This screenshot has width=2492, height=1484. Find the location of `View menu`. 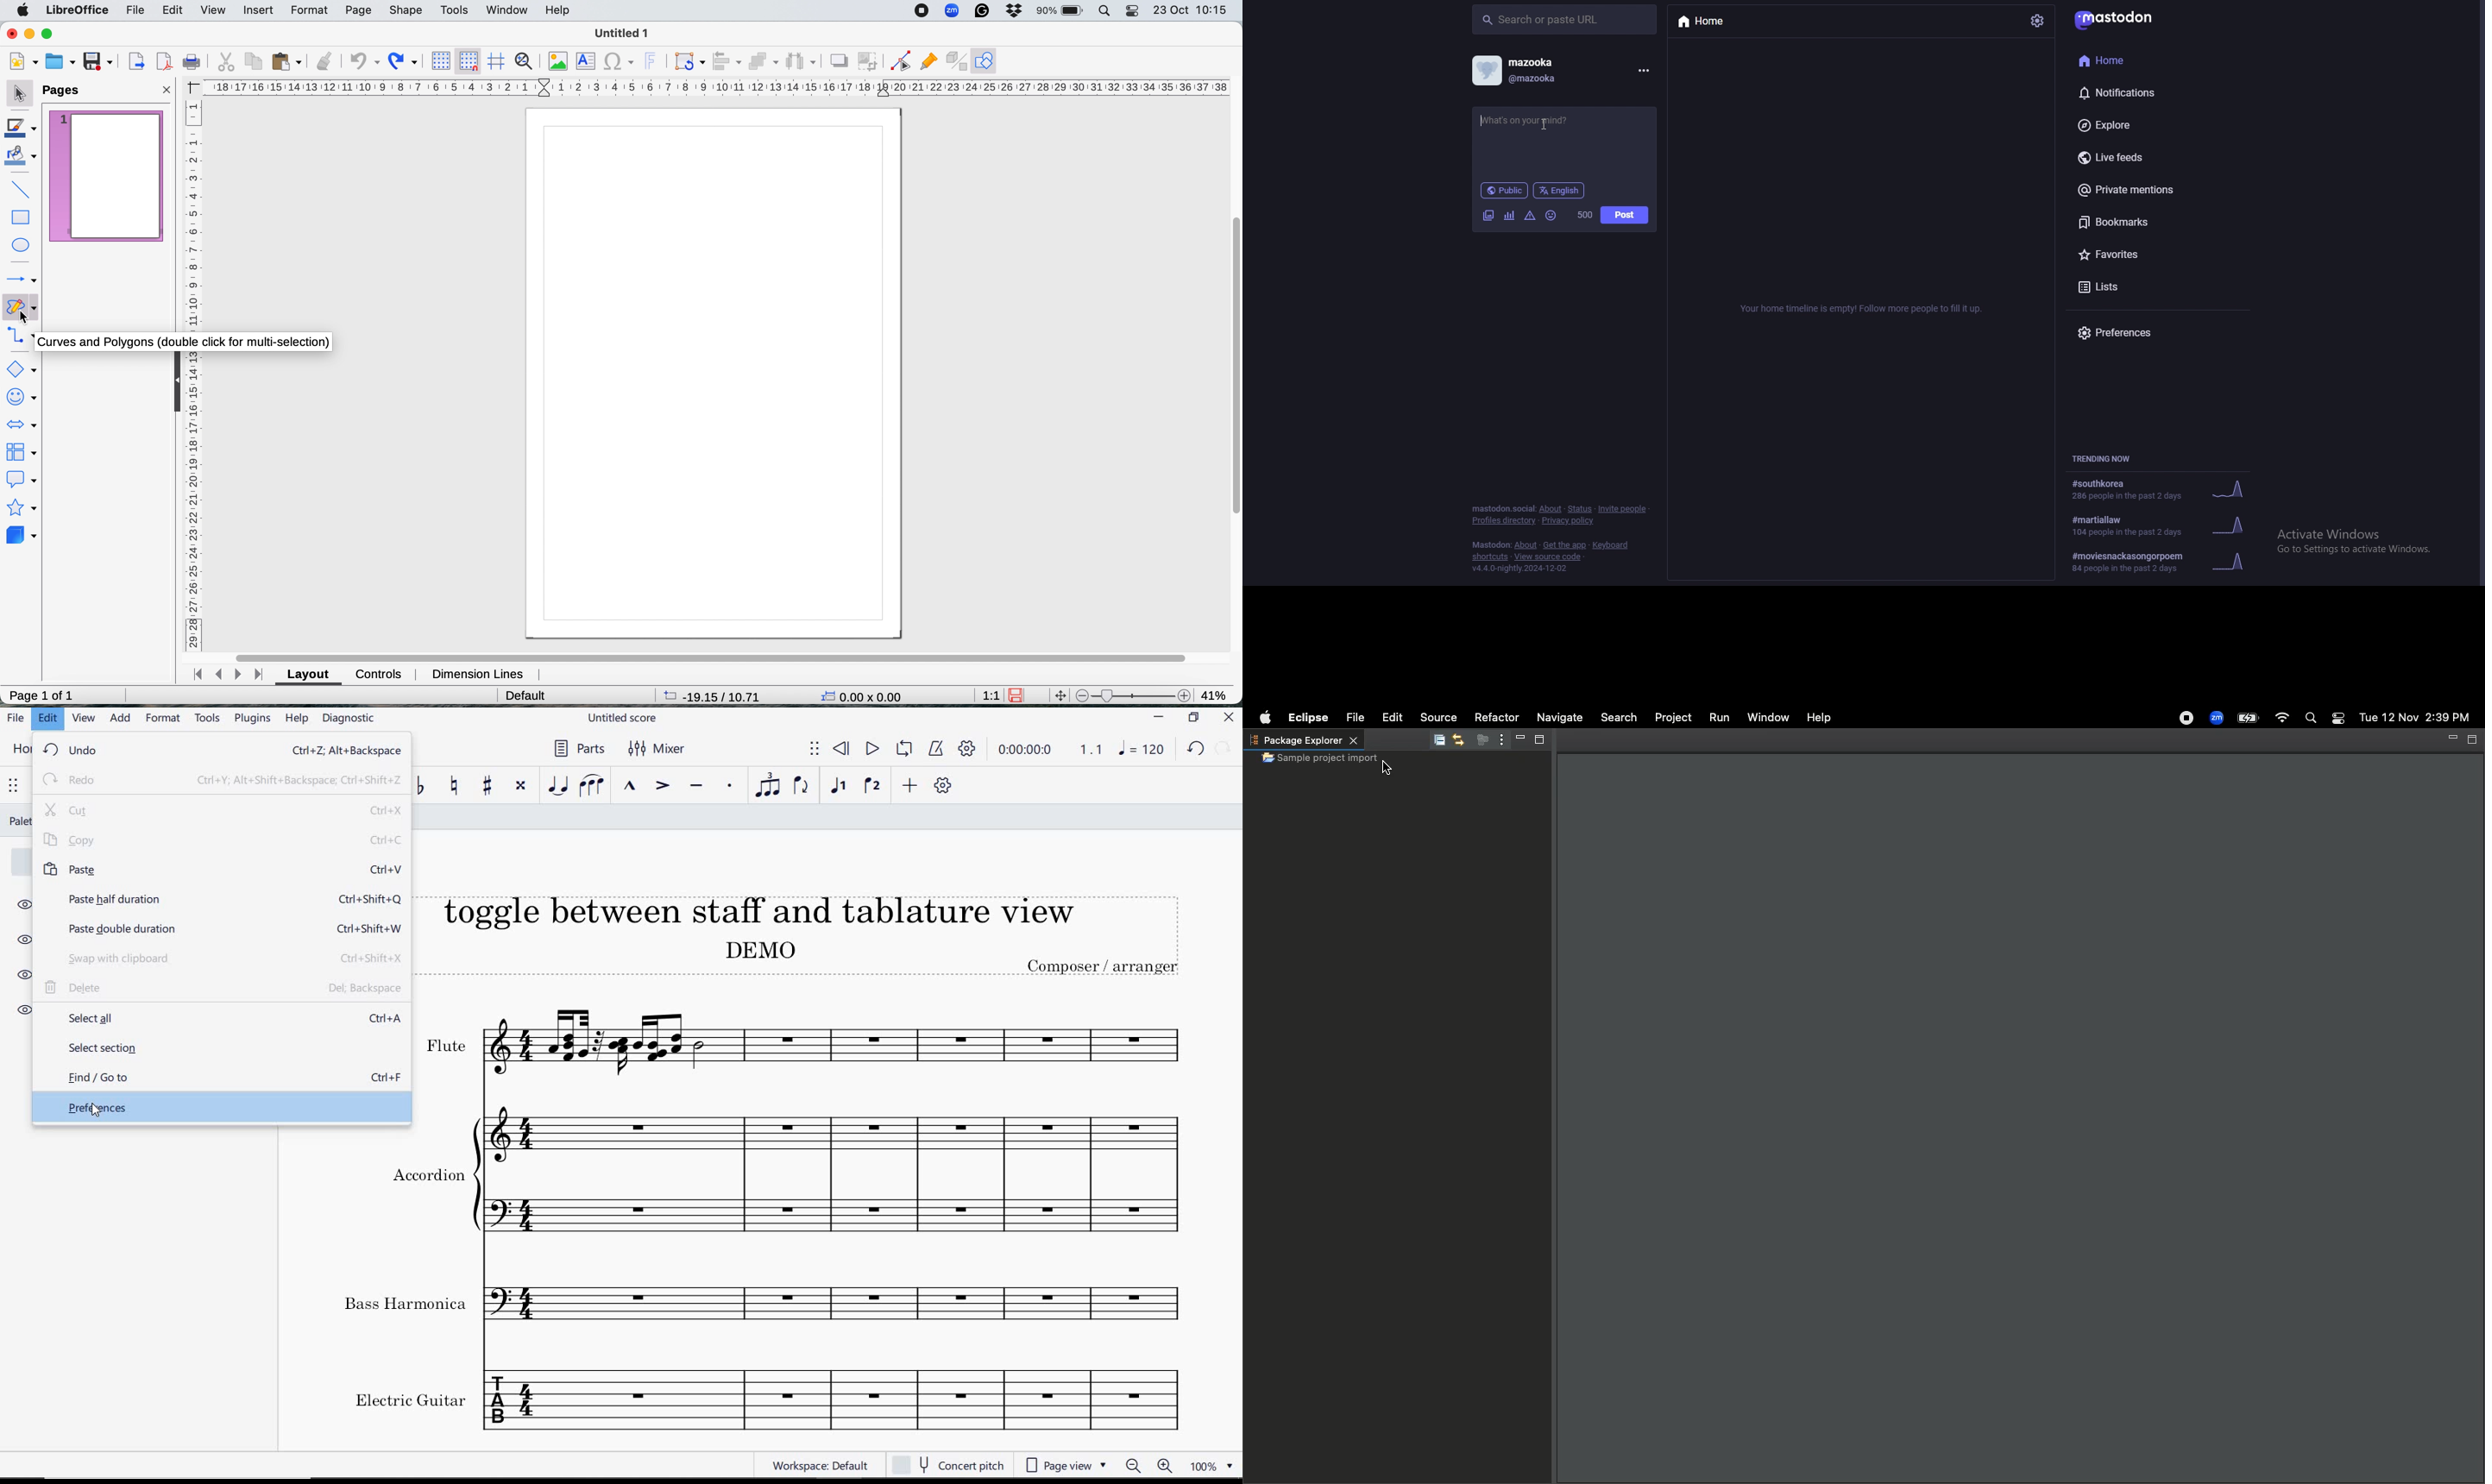

View menu is located at coordinates (1498, 740).